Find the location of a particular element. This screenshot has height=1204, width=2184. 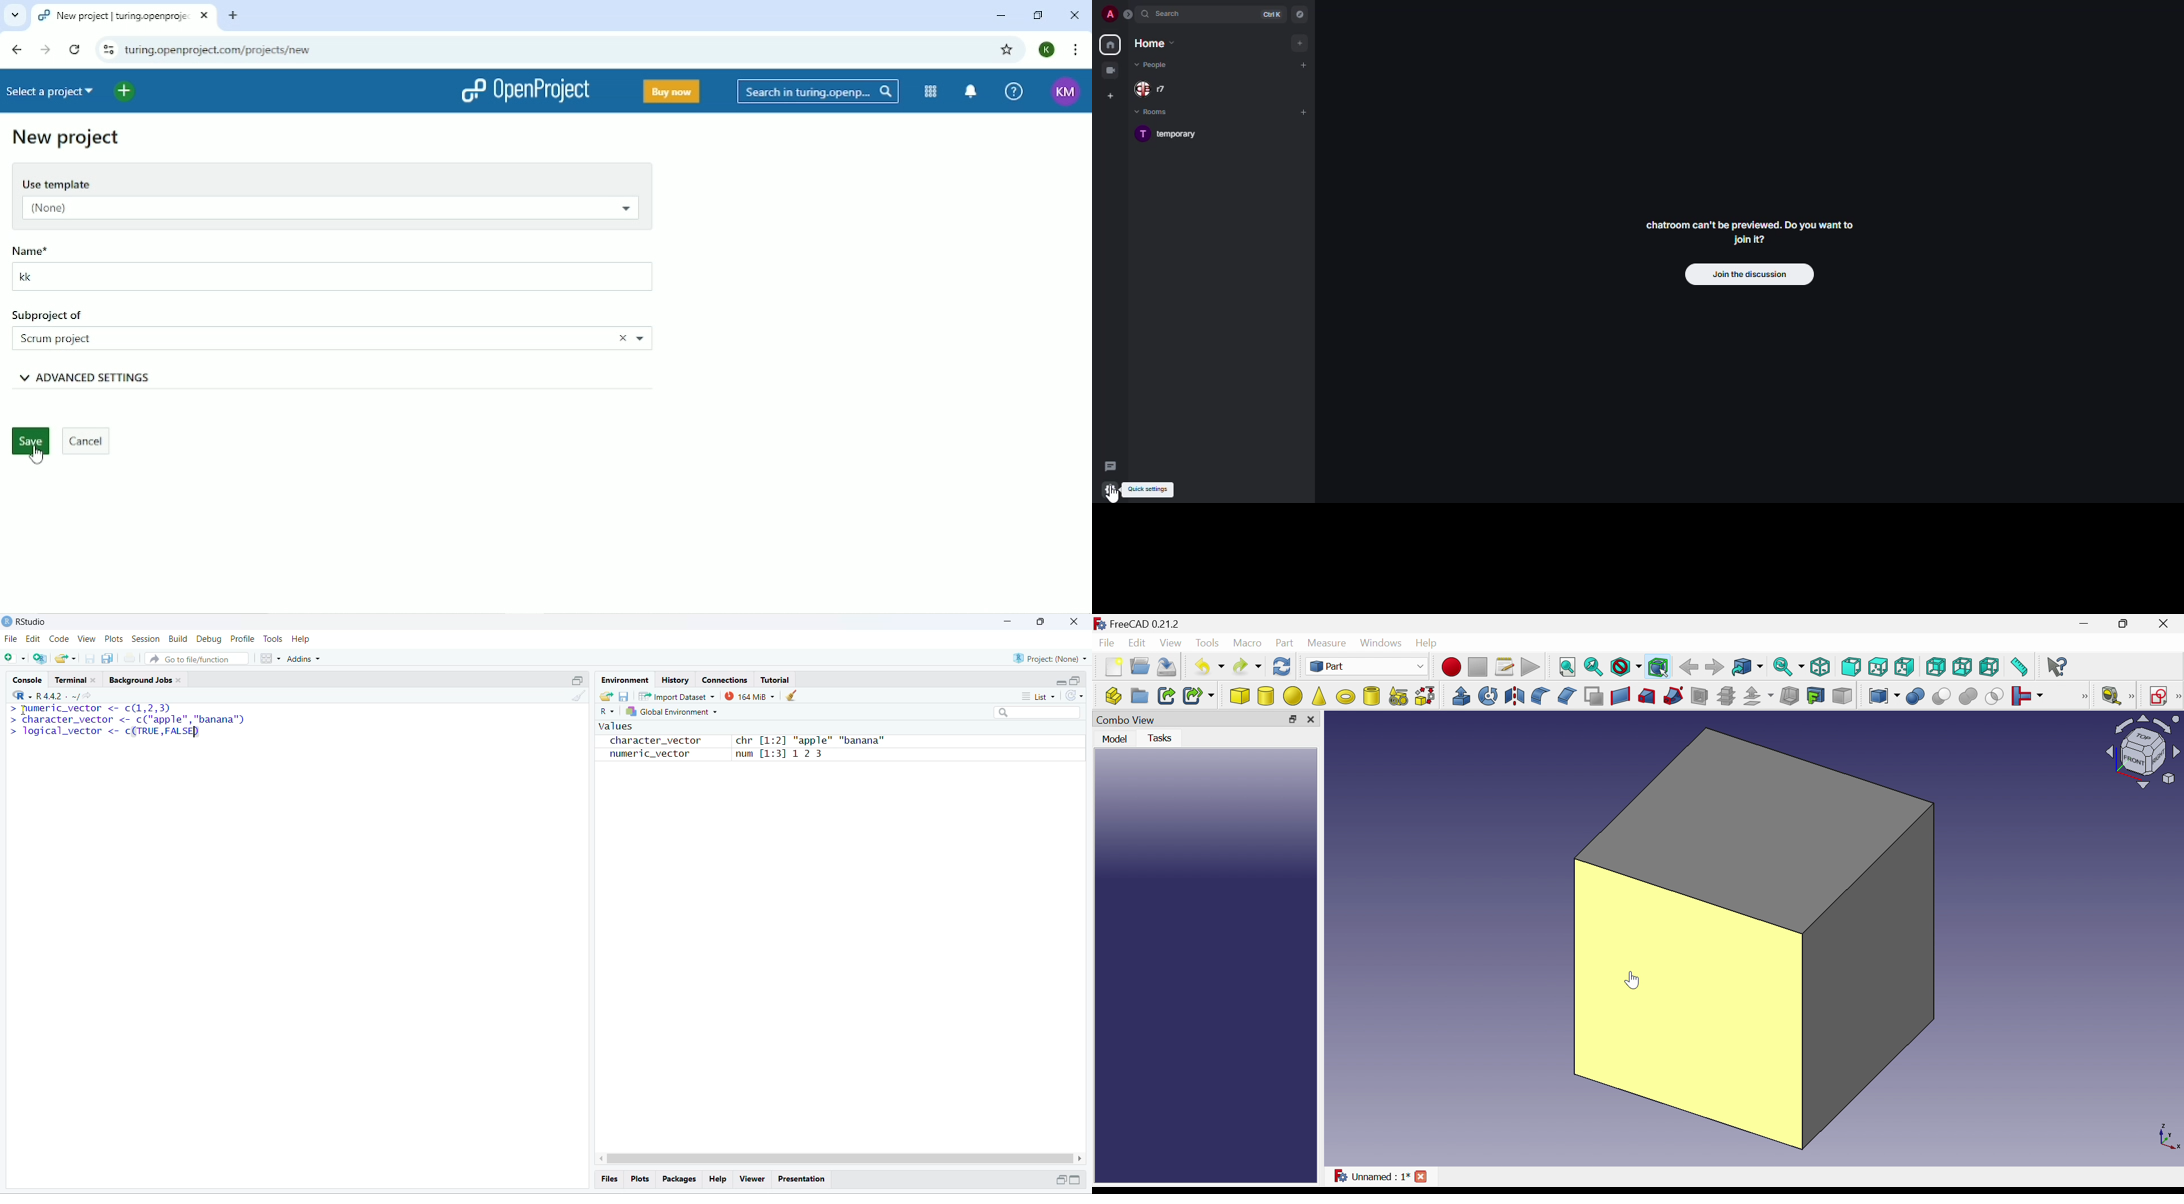

save current document is located at coordinates (89, 659).